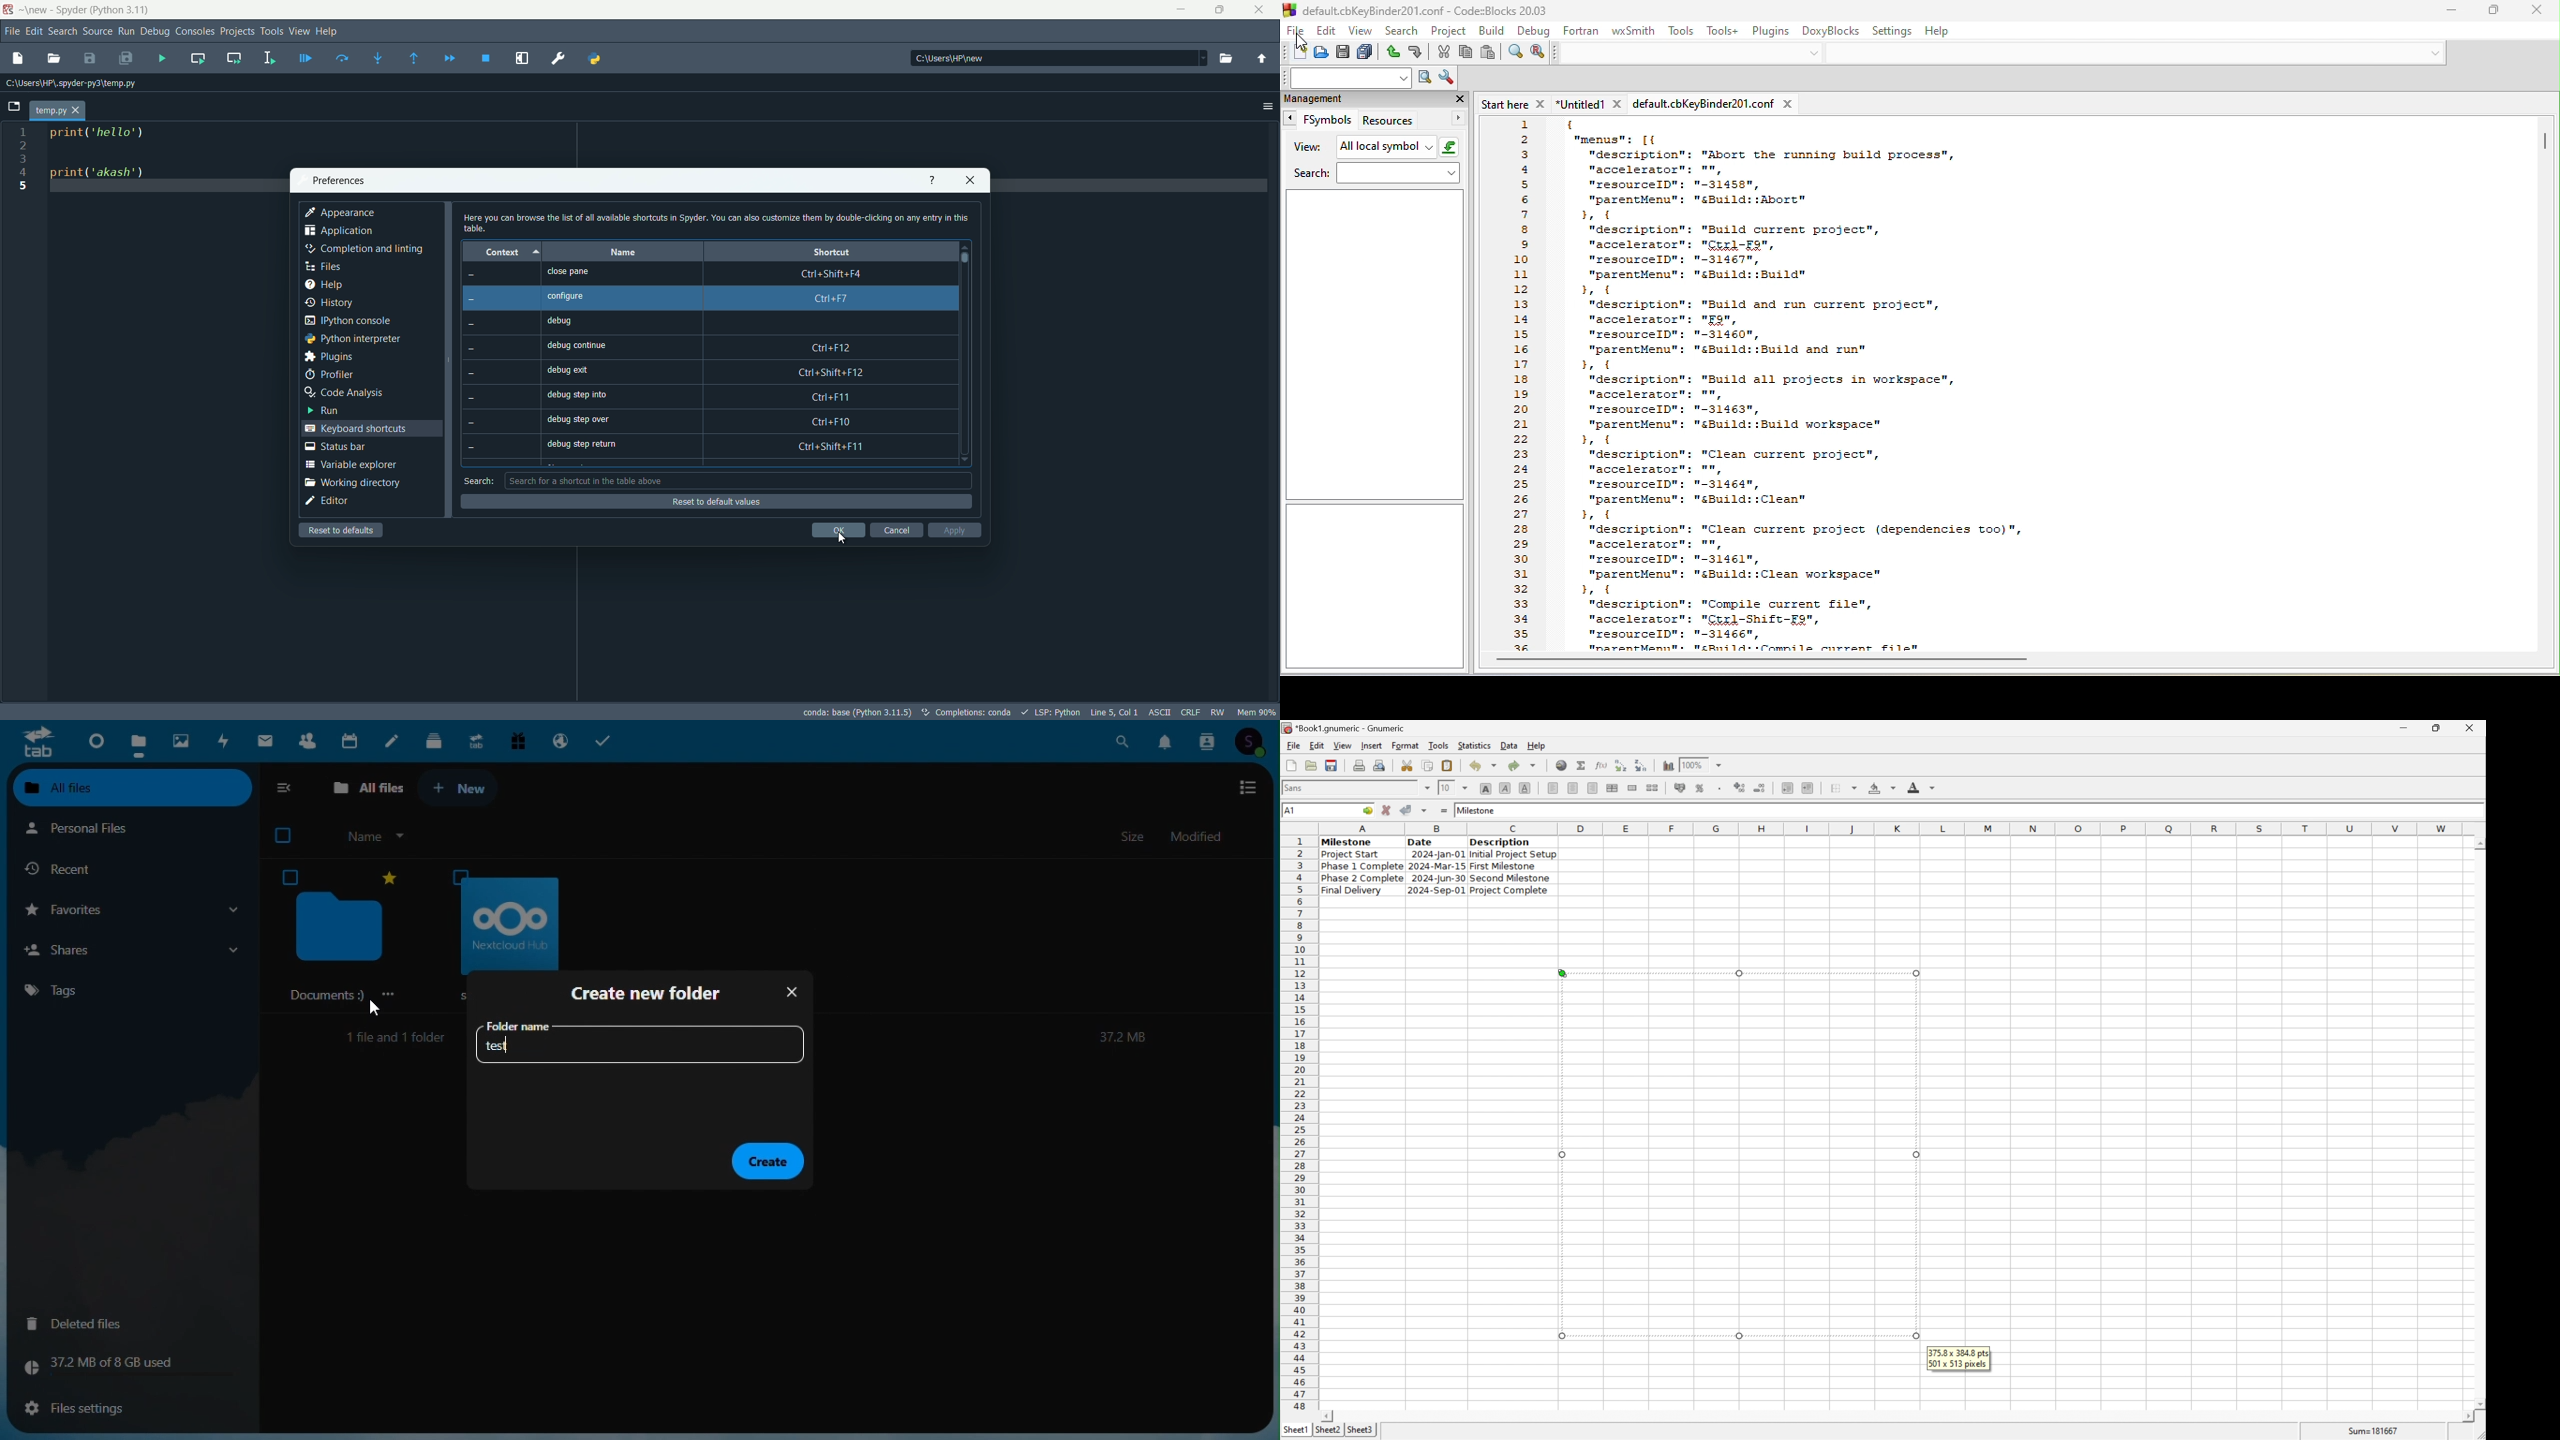 This screenshot has height=1456, width=2576. What do you see at coordinates (1635, 30) in the screenshot?
I see `wxsmith` at bounding box center [1635, 30].